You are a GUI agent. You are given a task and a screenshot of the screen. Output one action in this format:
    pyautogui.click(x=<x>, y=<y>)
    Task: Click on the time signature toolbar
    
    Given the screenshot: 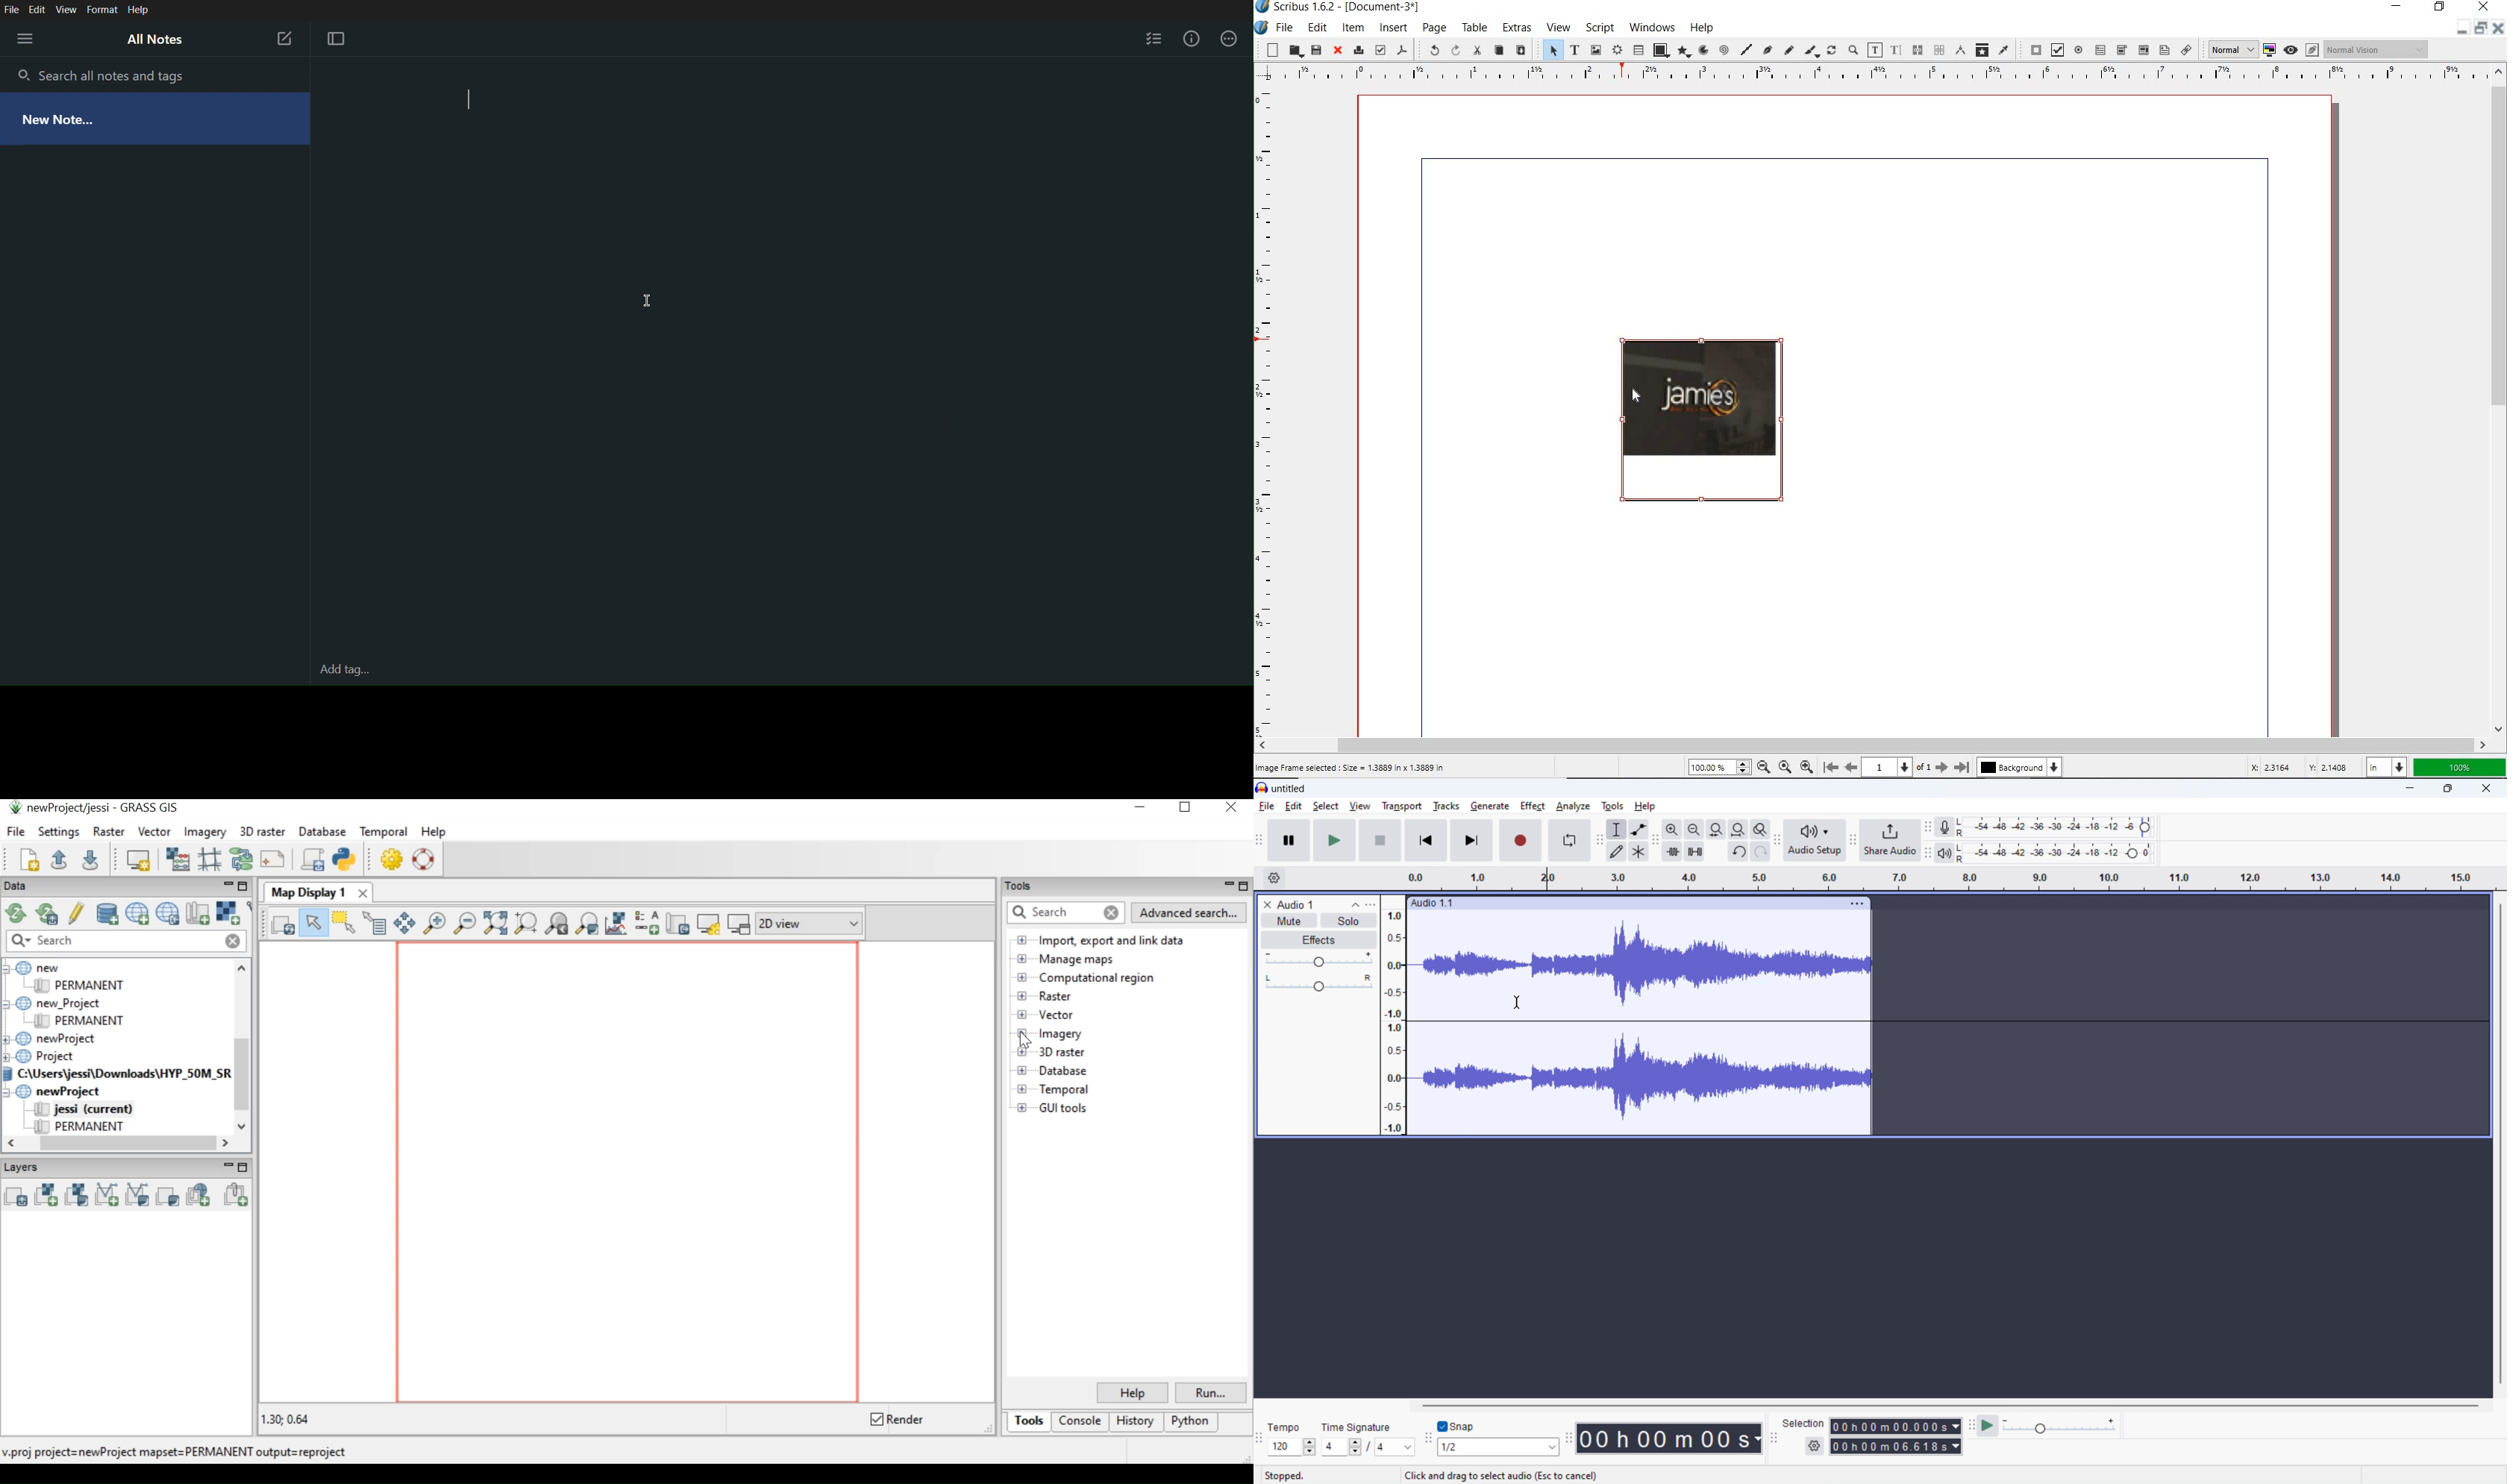 What is the action you would take?
    pyautogui.click(x=1260, y=1441)
    